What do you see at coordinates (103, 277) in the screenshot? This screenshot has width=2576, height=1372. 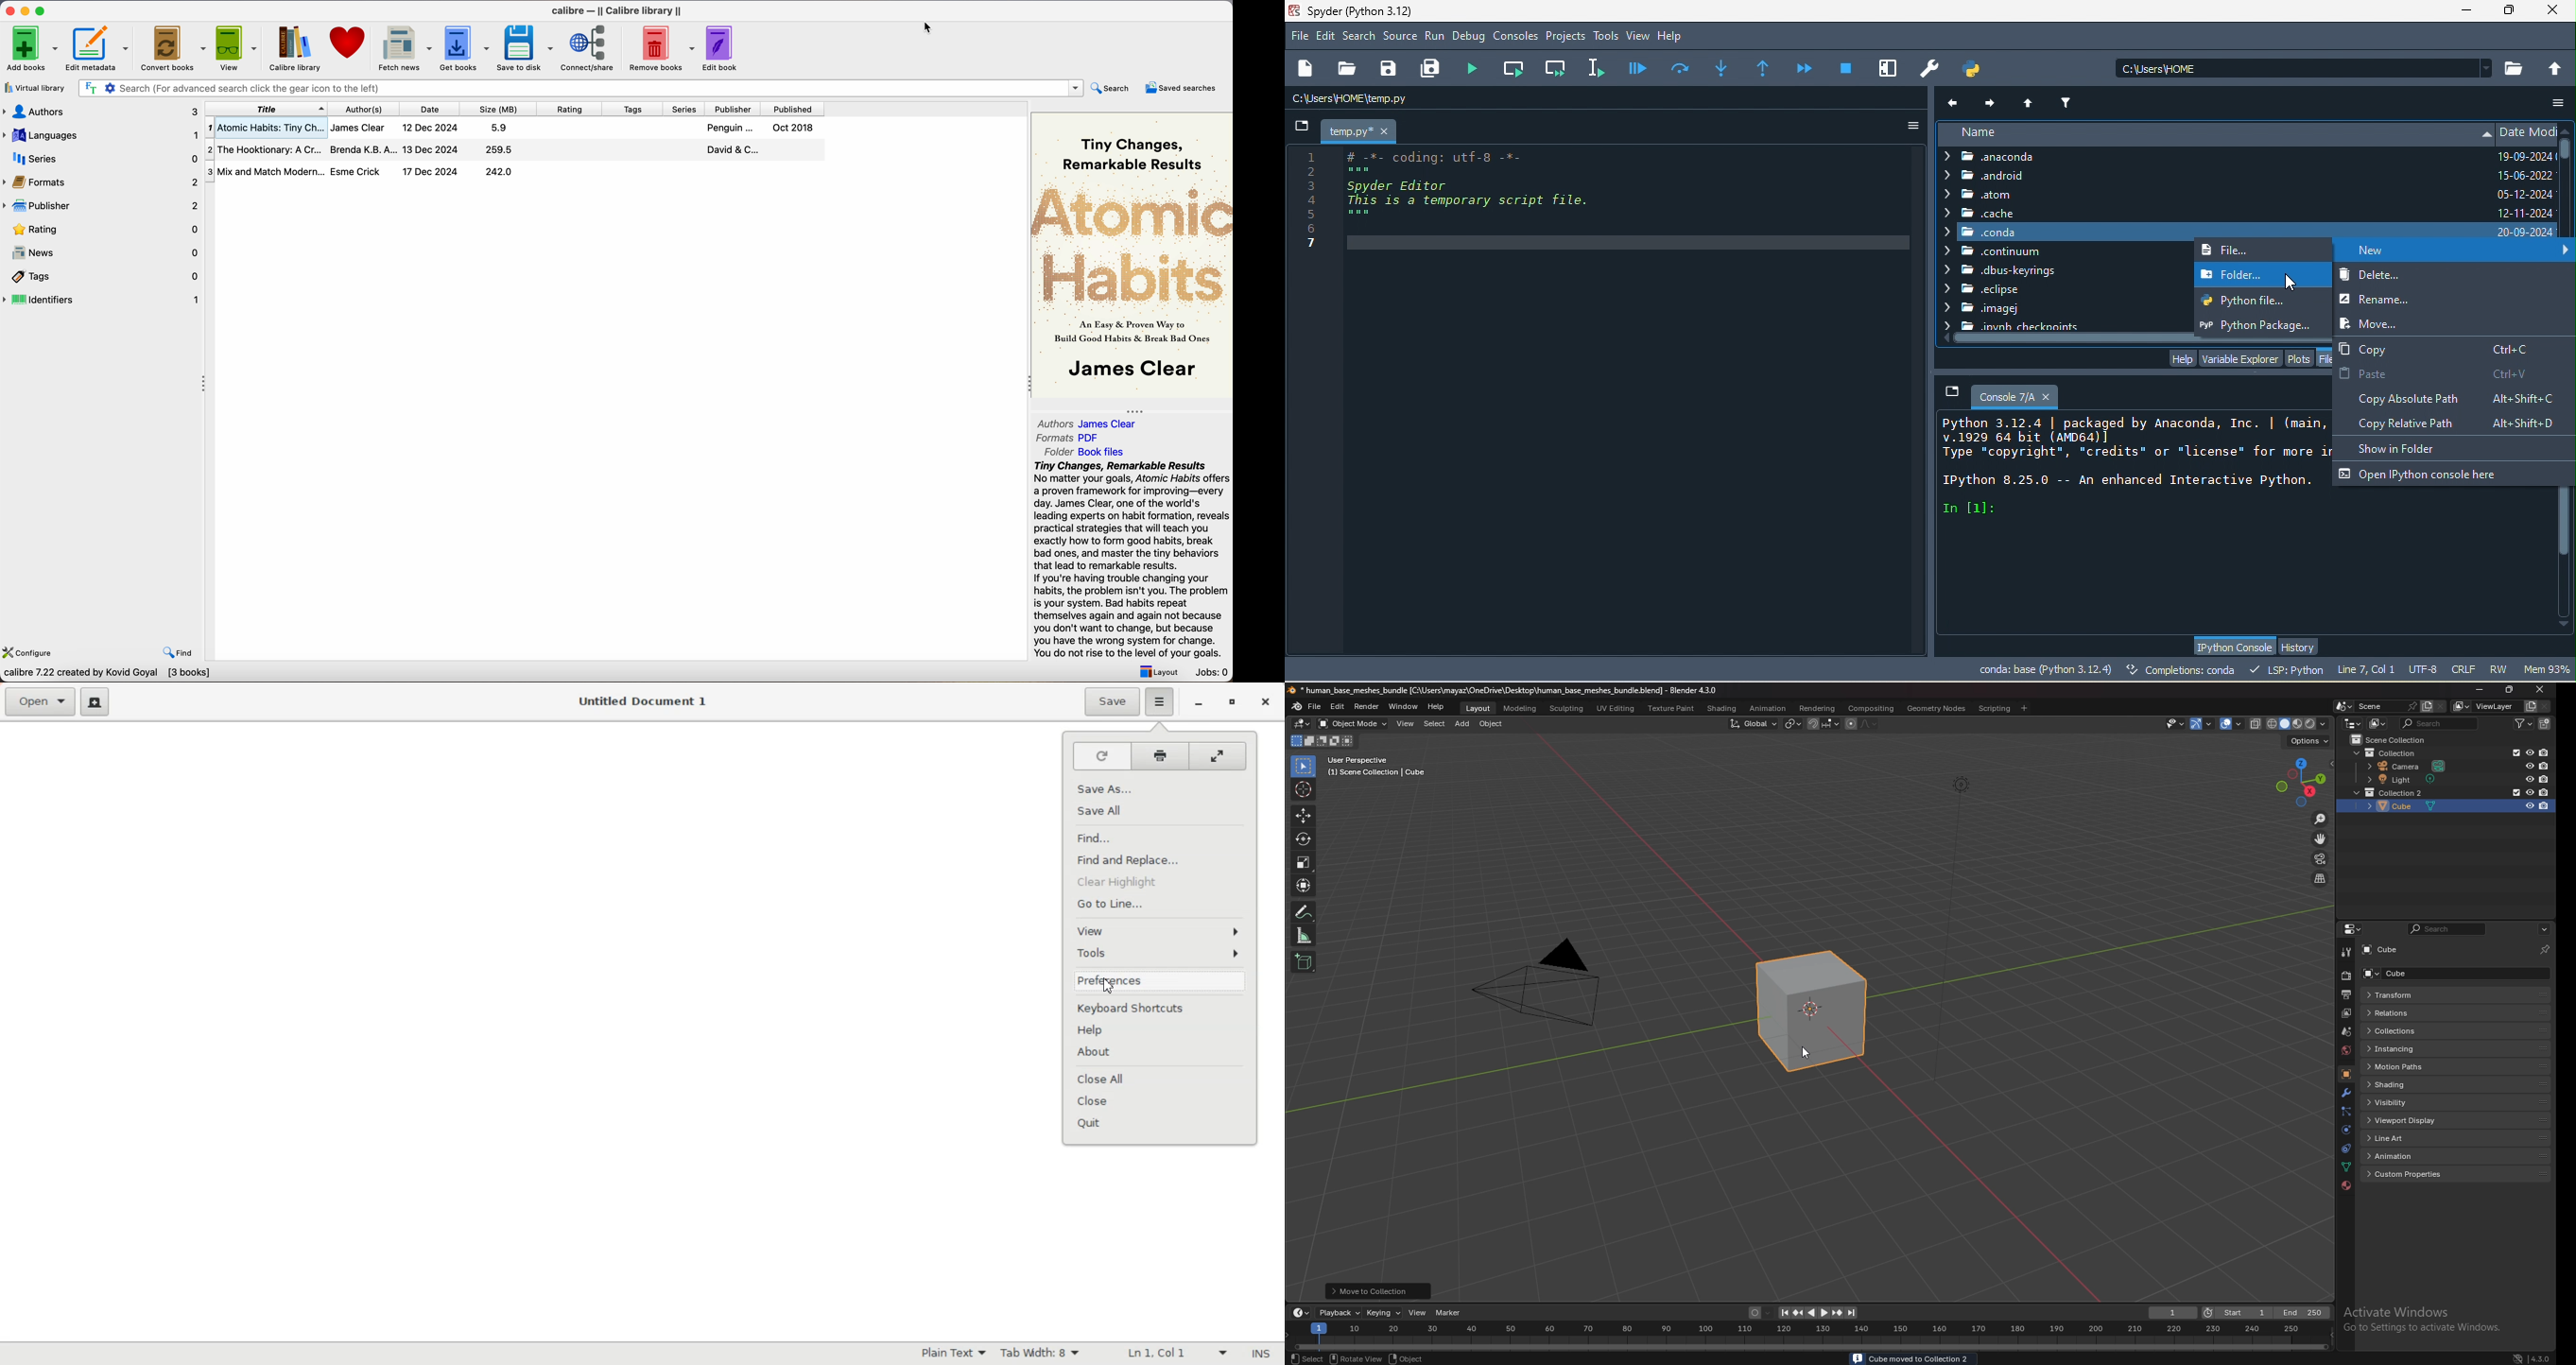 I see `tags` at bounding box center [103, 277].